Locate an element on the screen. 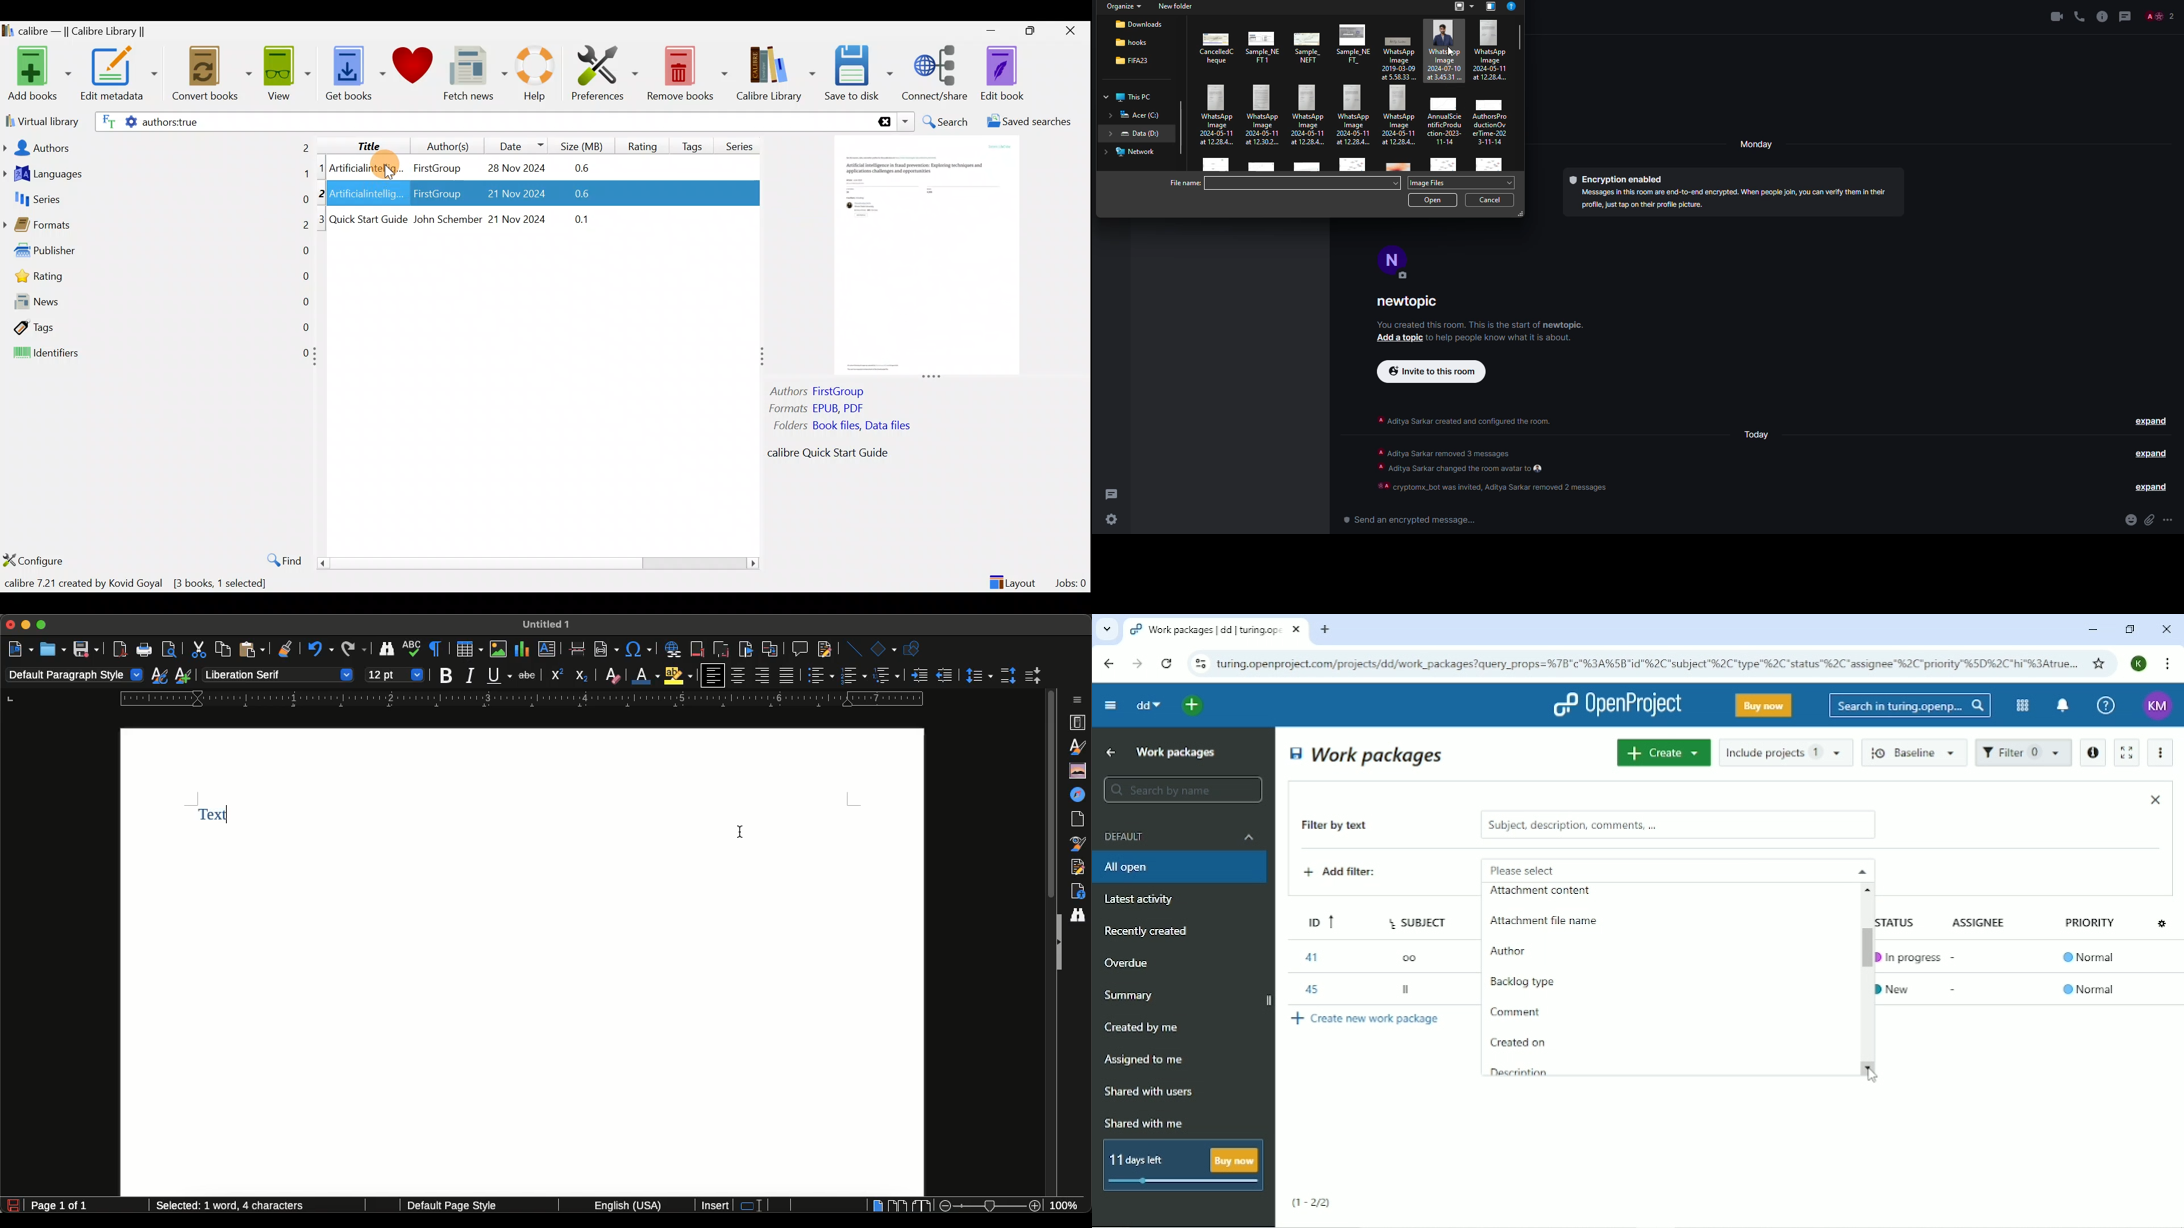 This screenshot has width=2184, height=1232. click to select is located at coordinates (1214, 166).